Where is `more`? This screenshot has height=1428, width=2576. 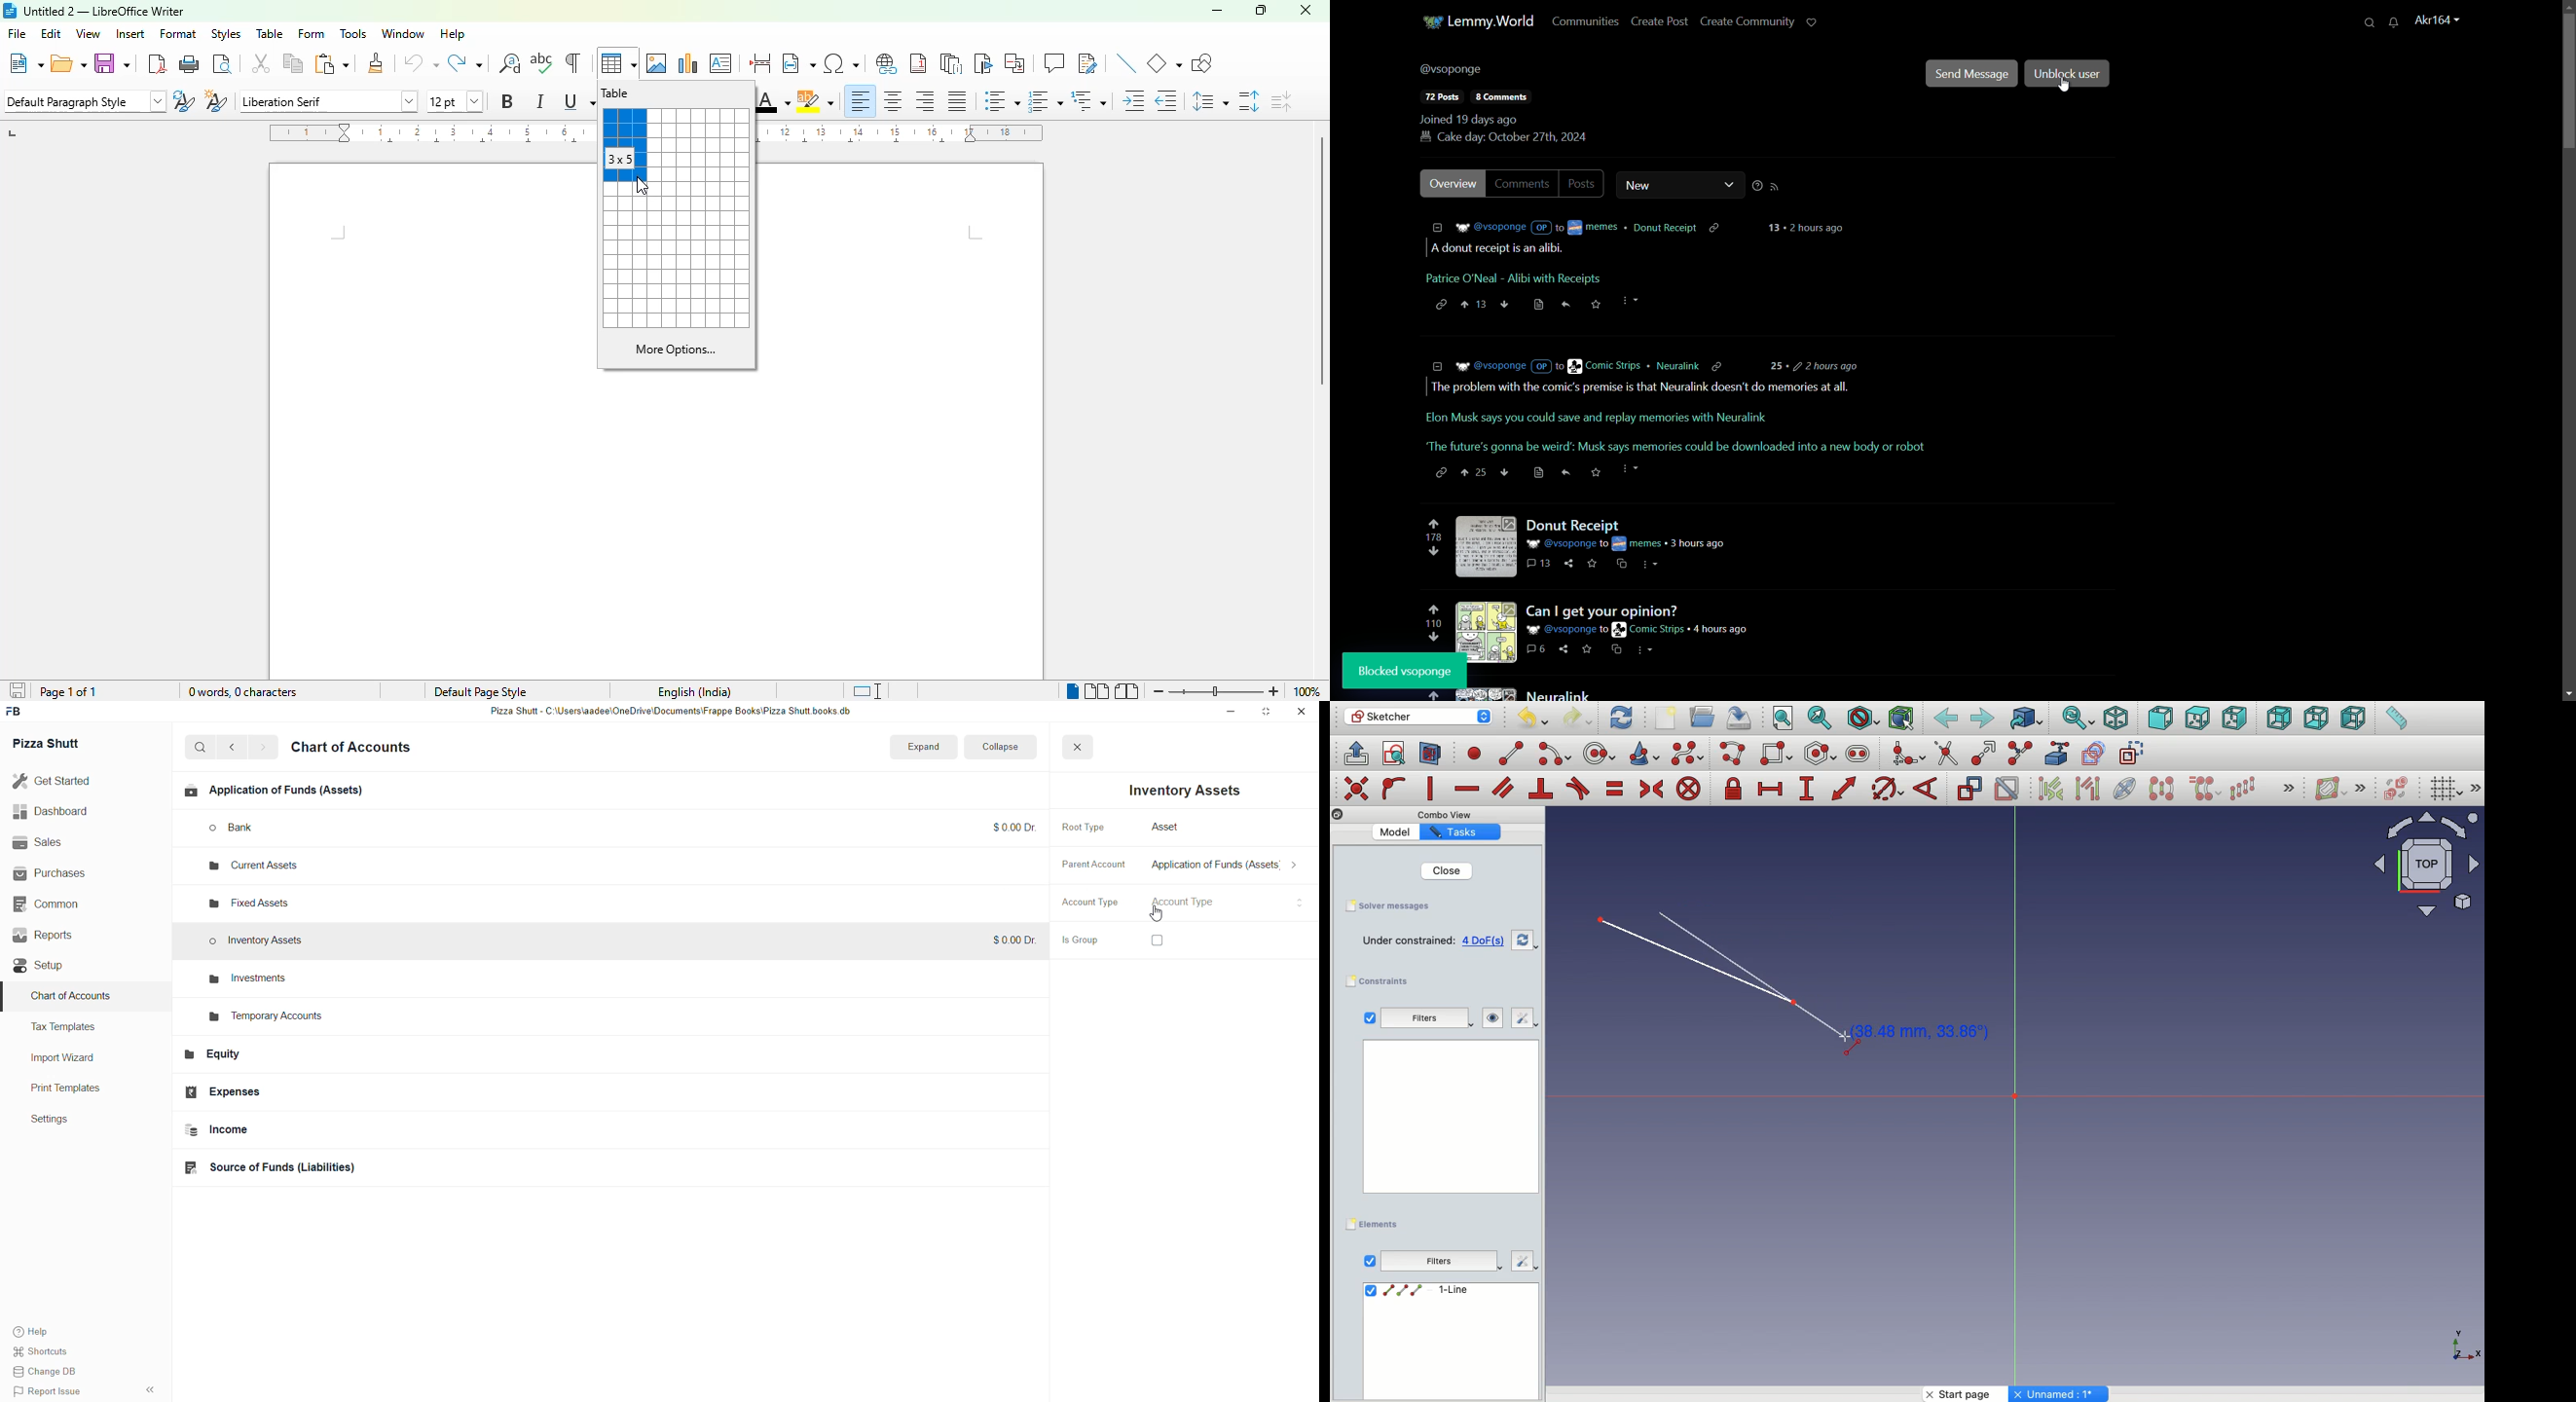 more is located at coordinates (1631, 471).